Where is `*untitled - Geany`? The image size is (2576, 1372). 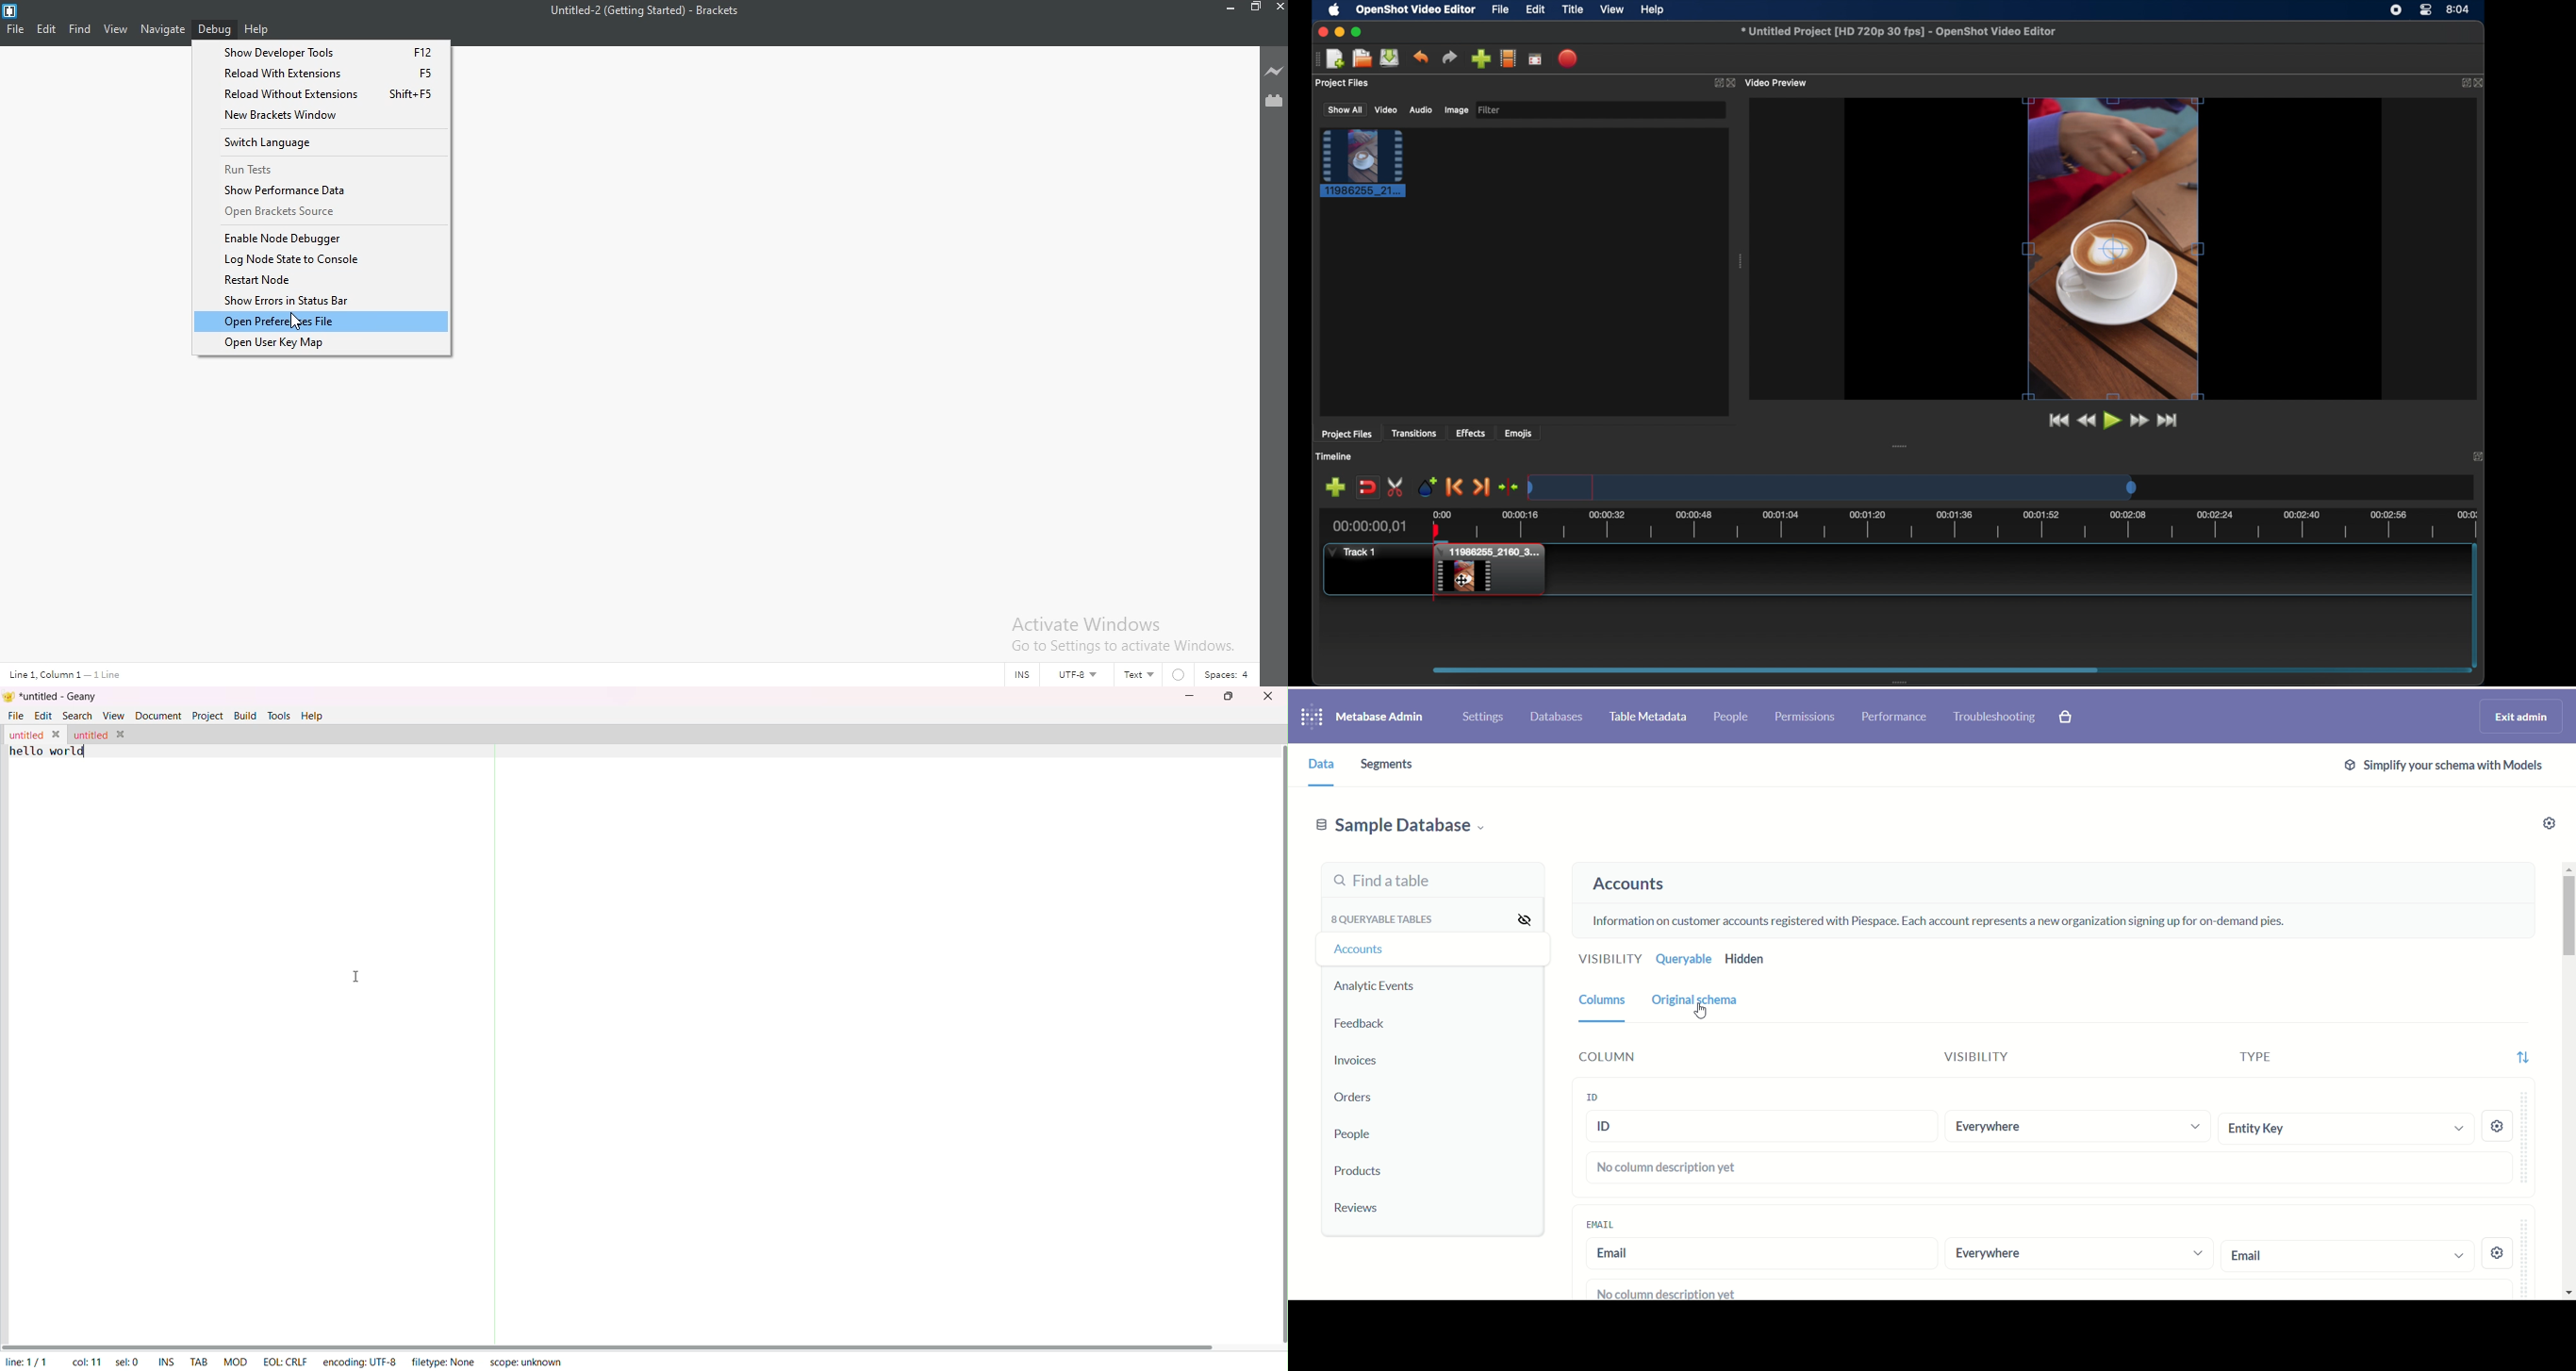
*untitled - Geany is located at coordinates (58, 698).